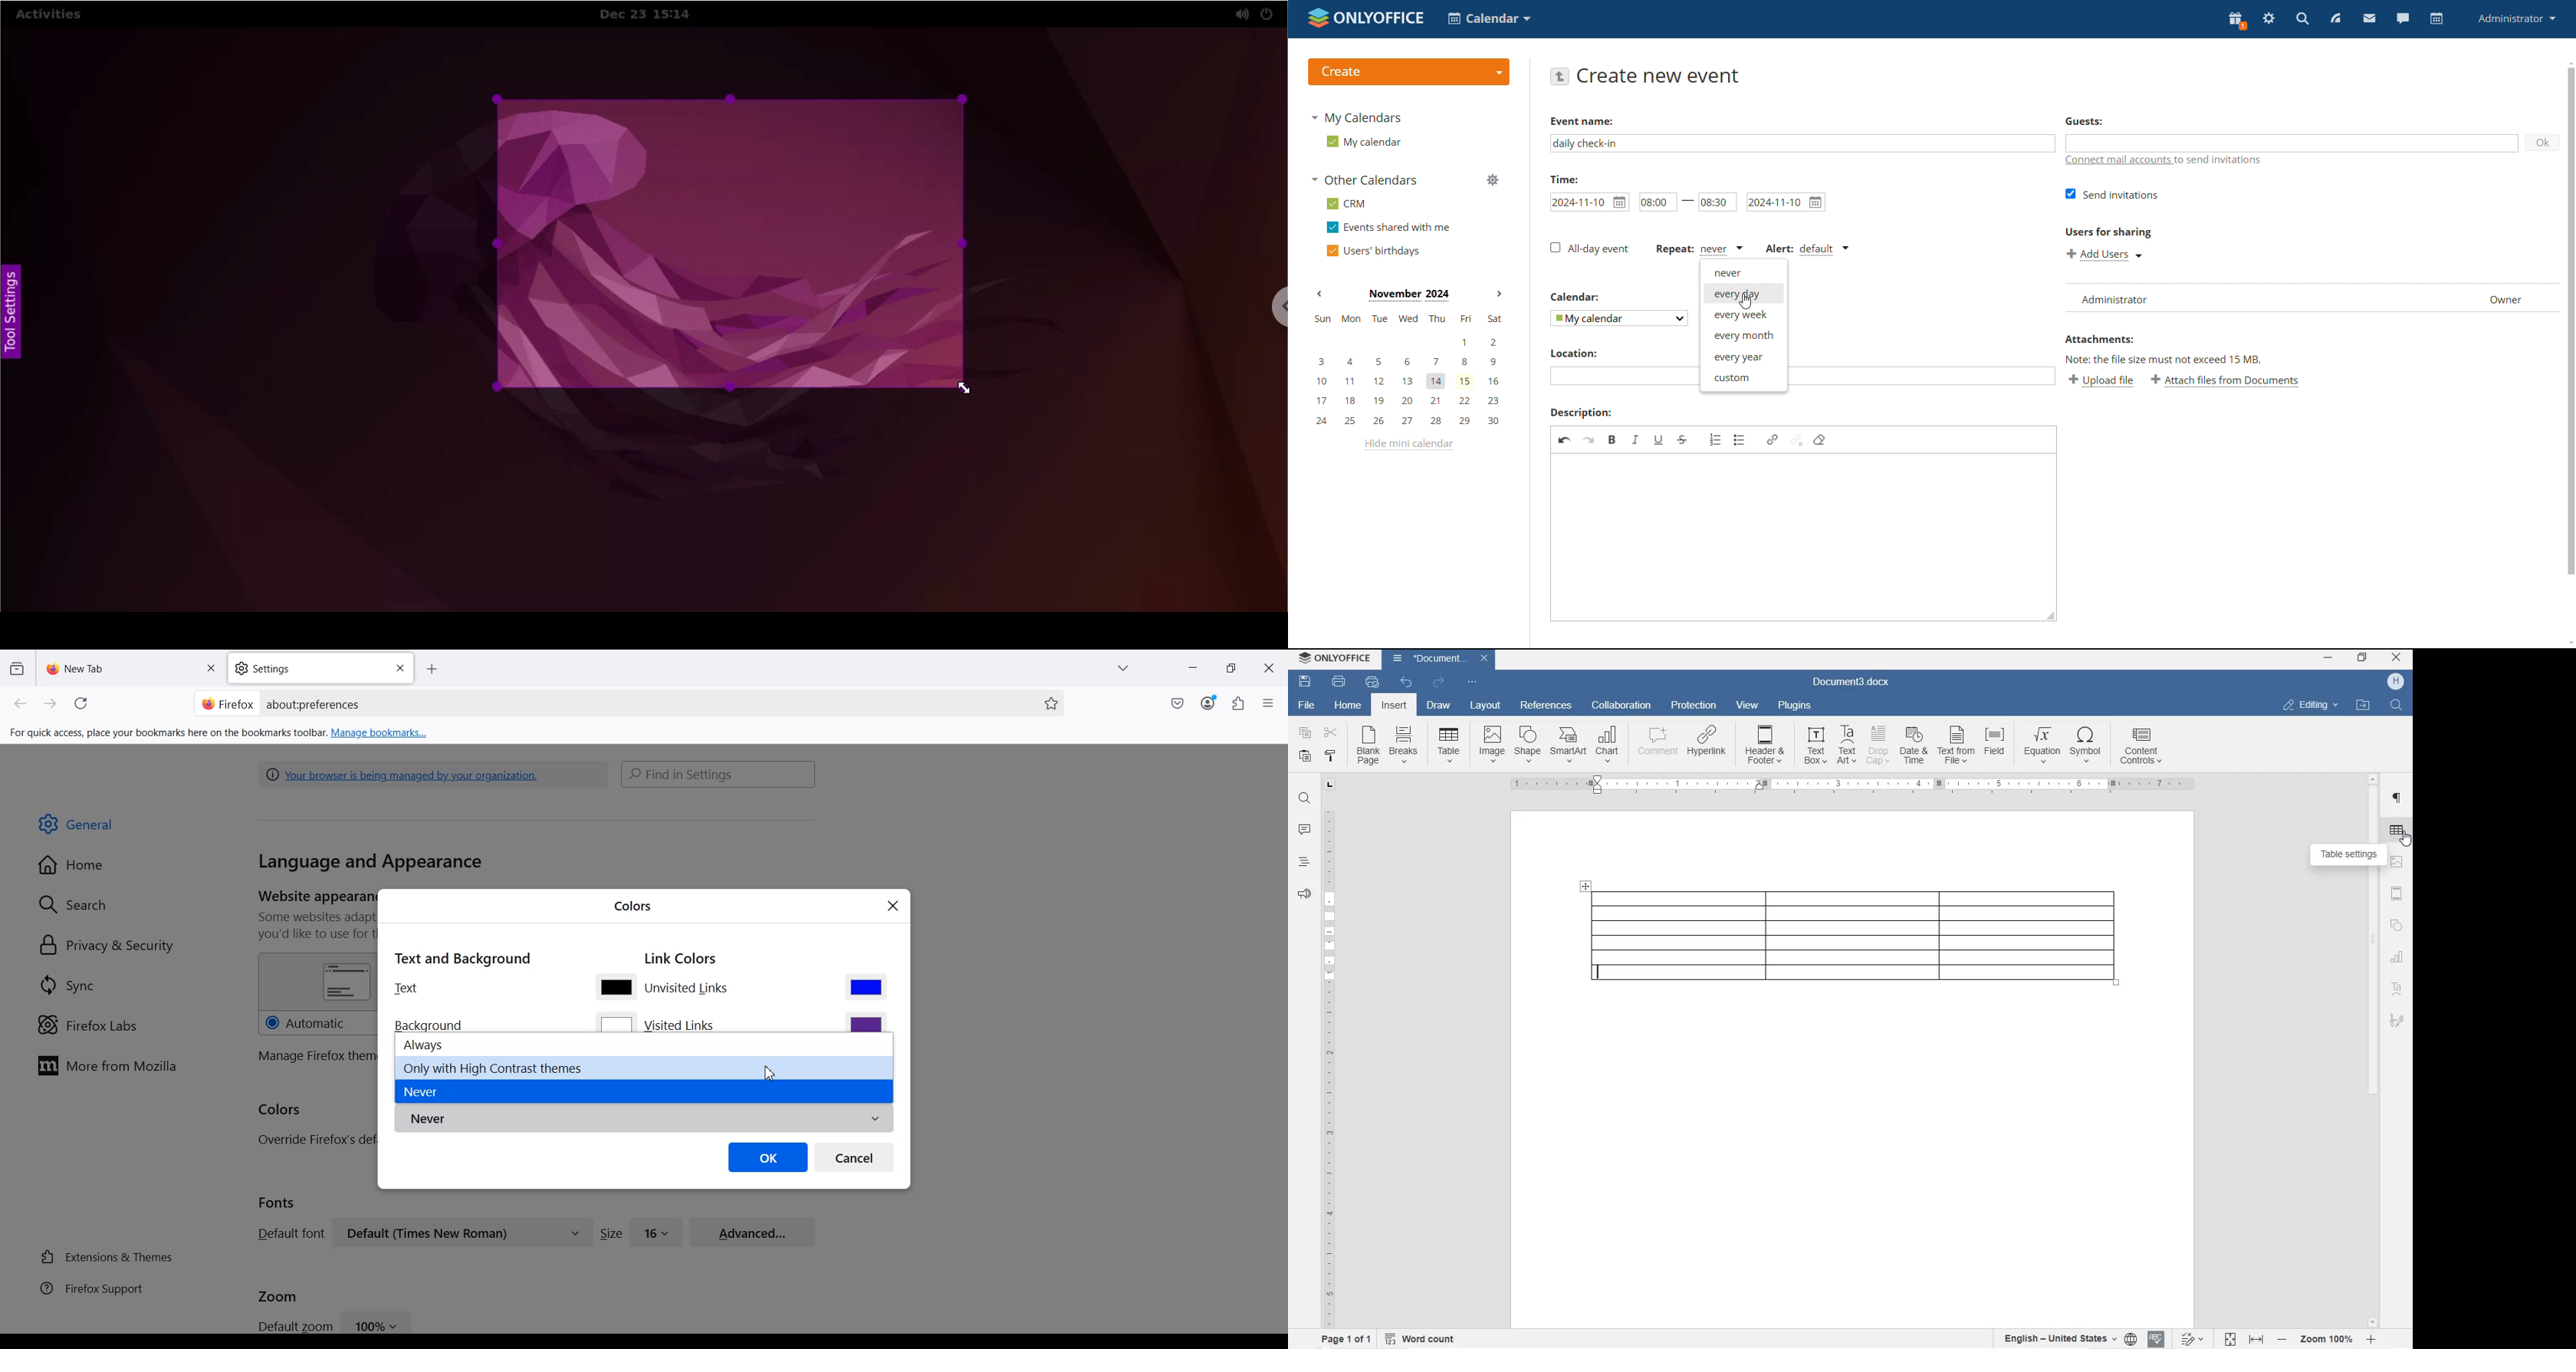 The width and height of the screenshot is (2576, 1372). Describe the element at coordinates (2395, 707) in the screenshot. I see `FIND` at that location.